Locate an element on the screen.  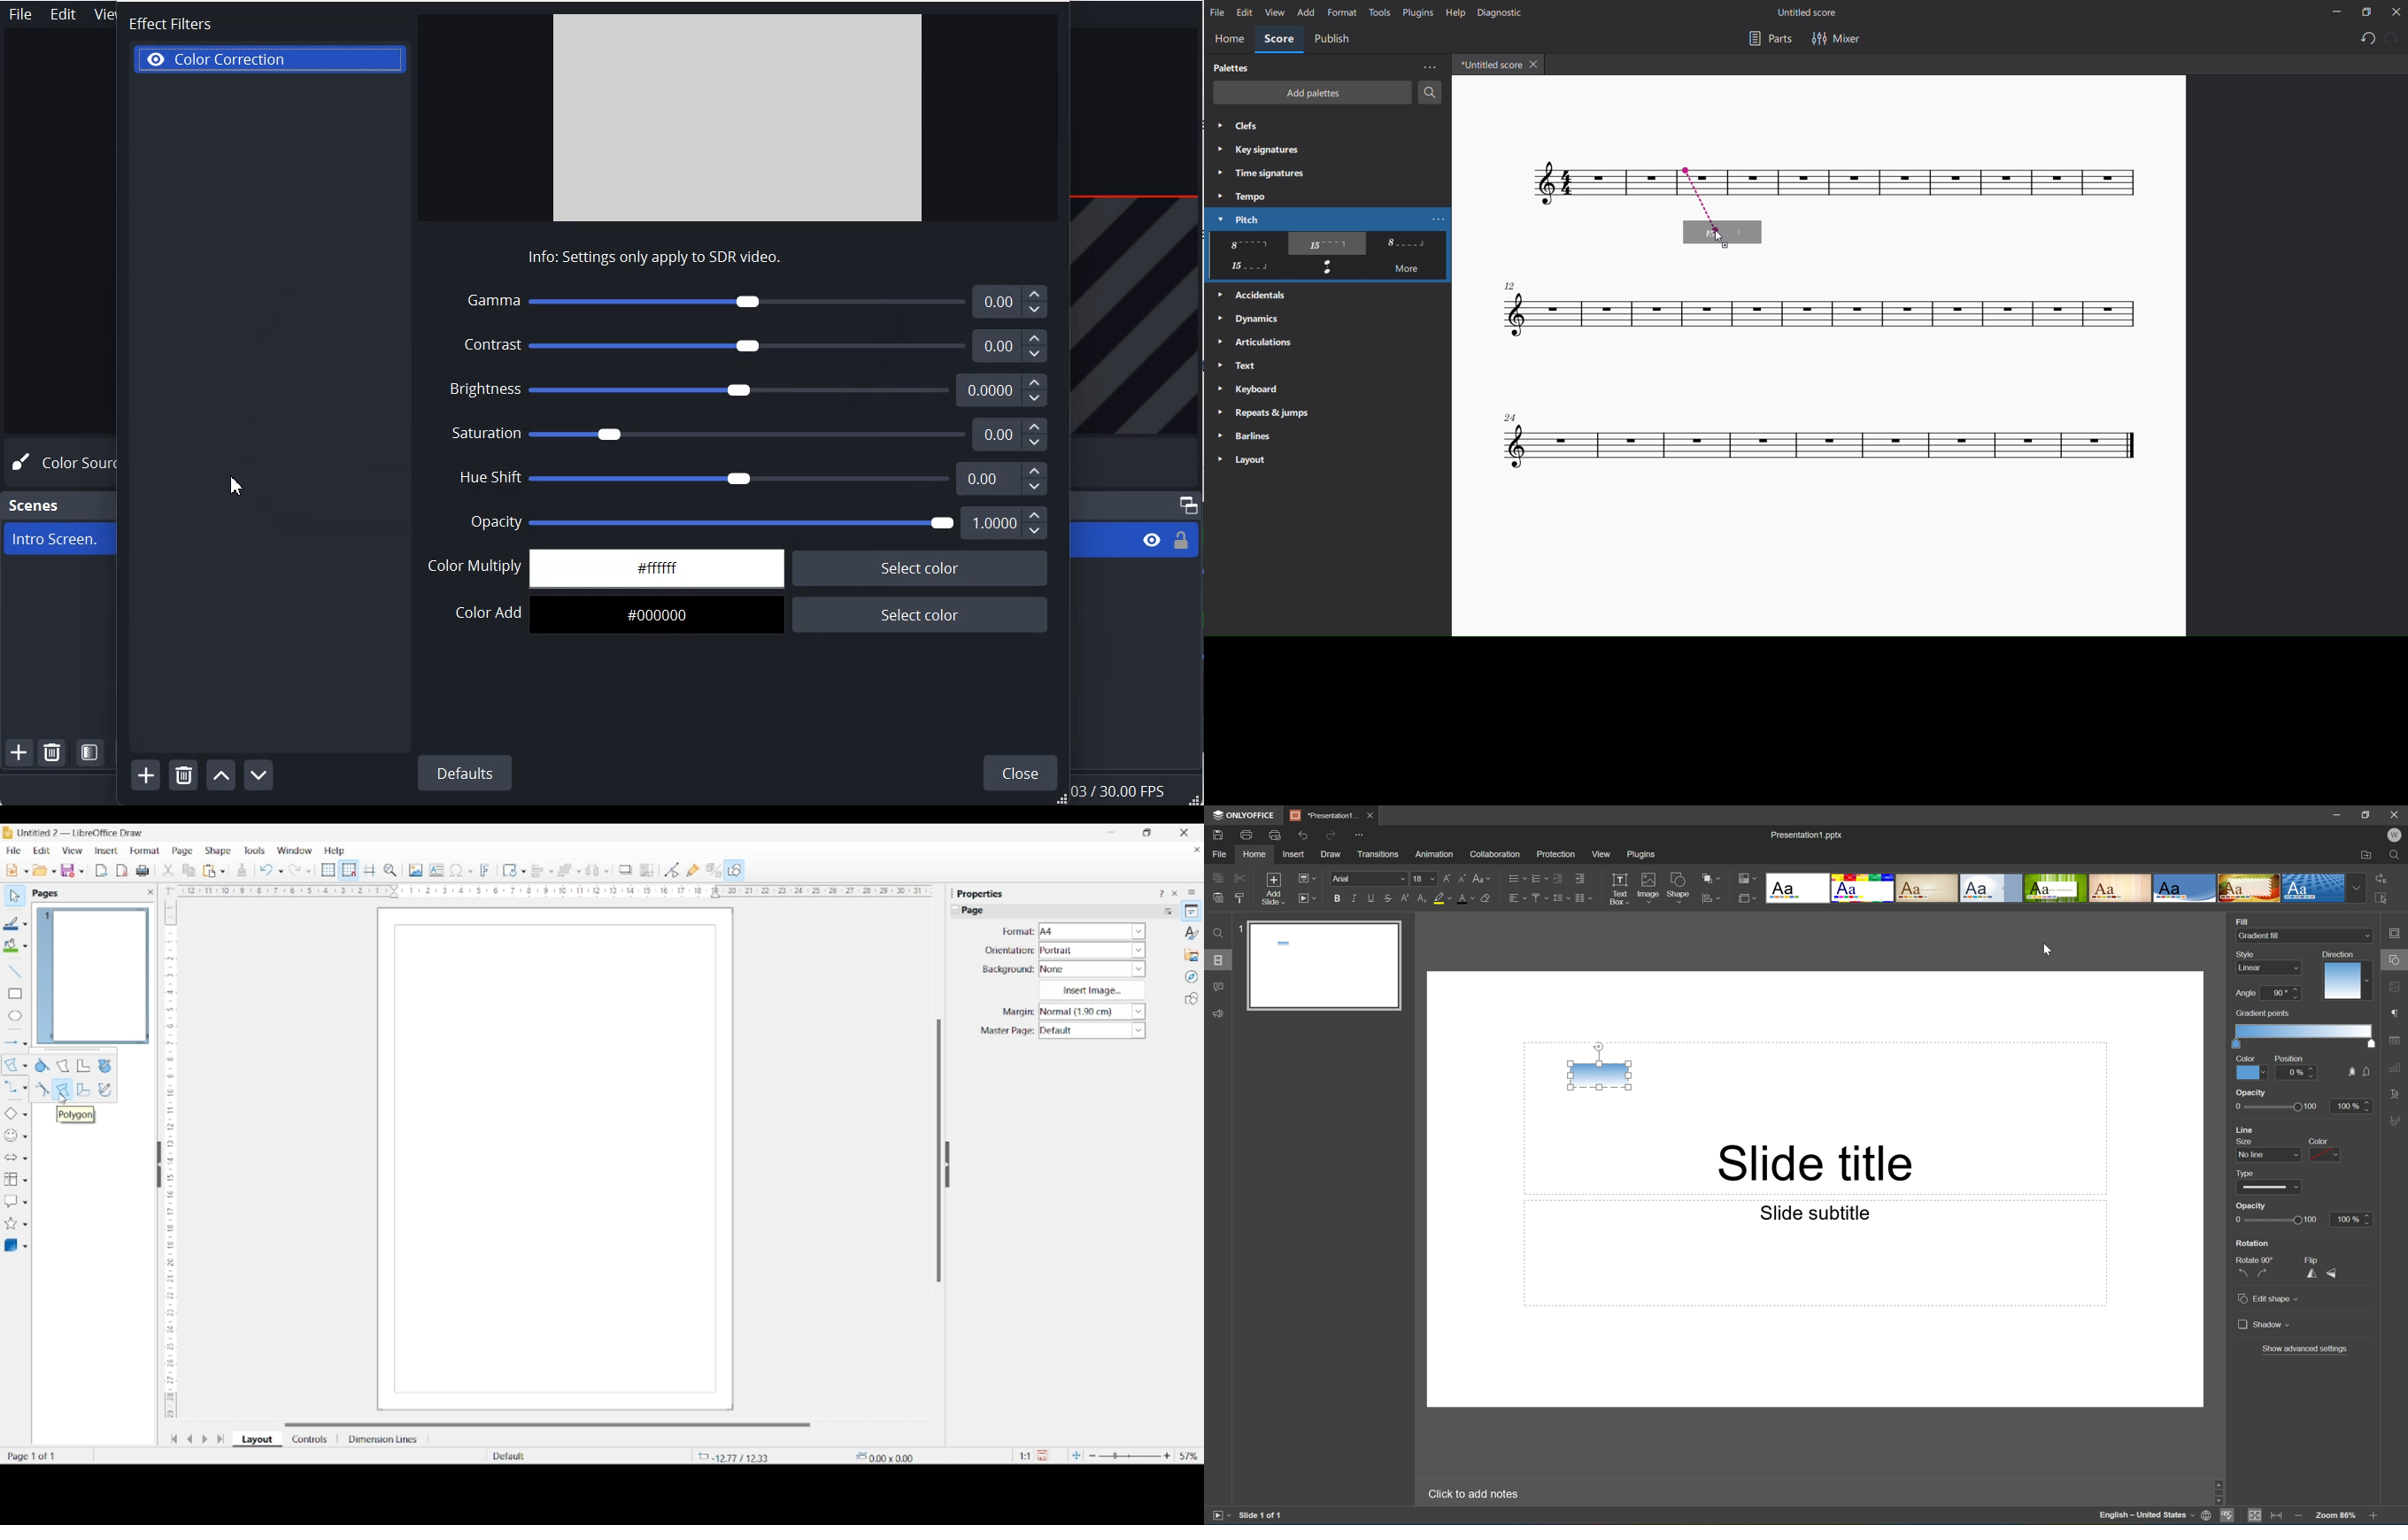
W is located at coordinates (2396, 835).